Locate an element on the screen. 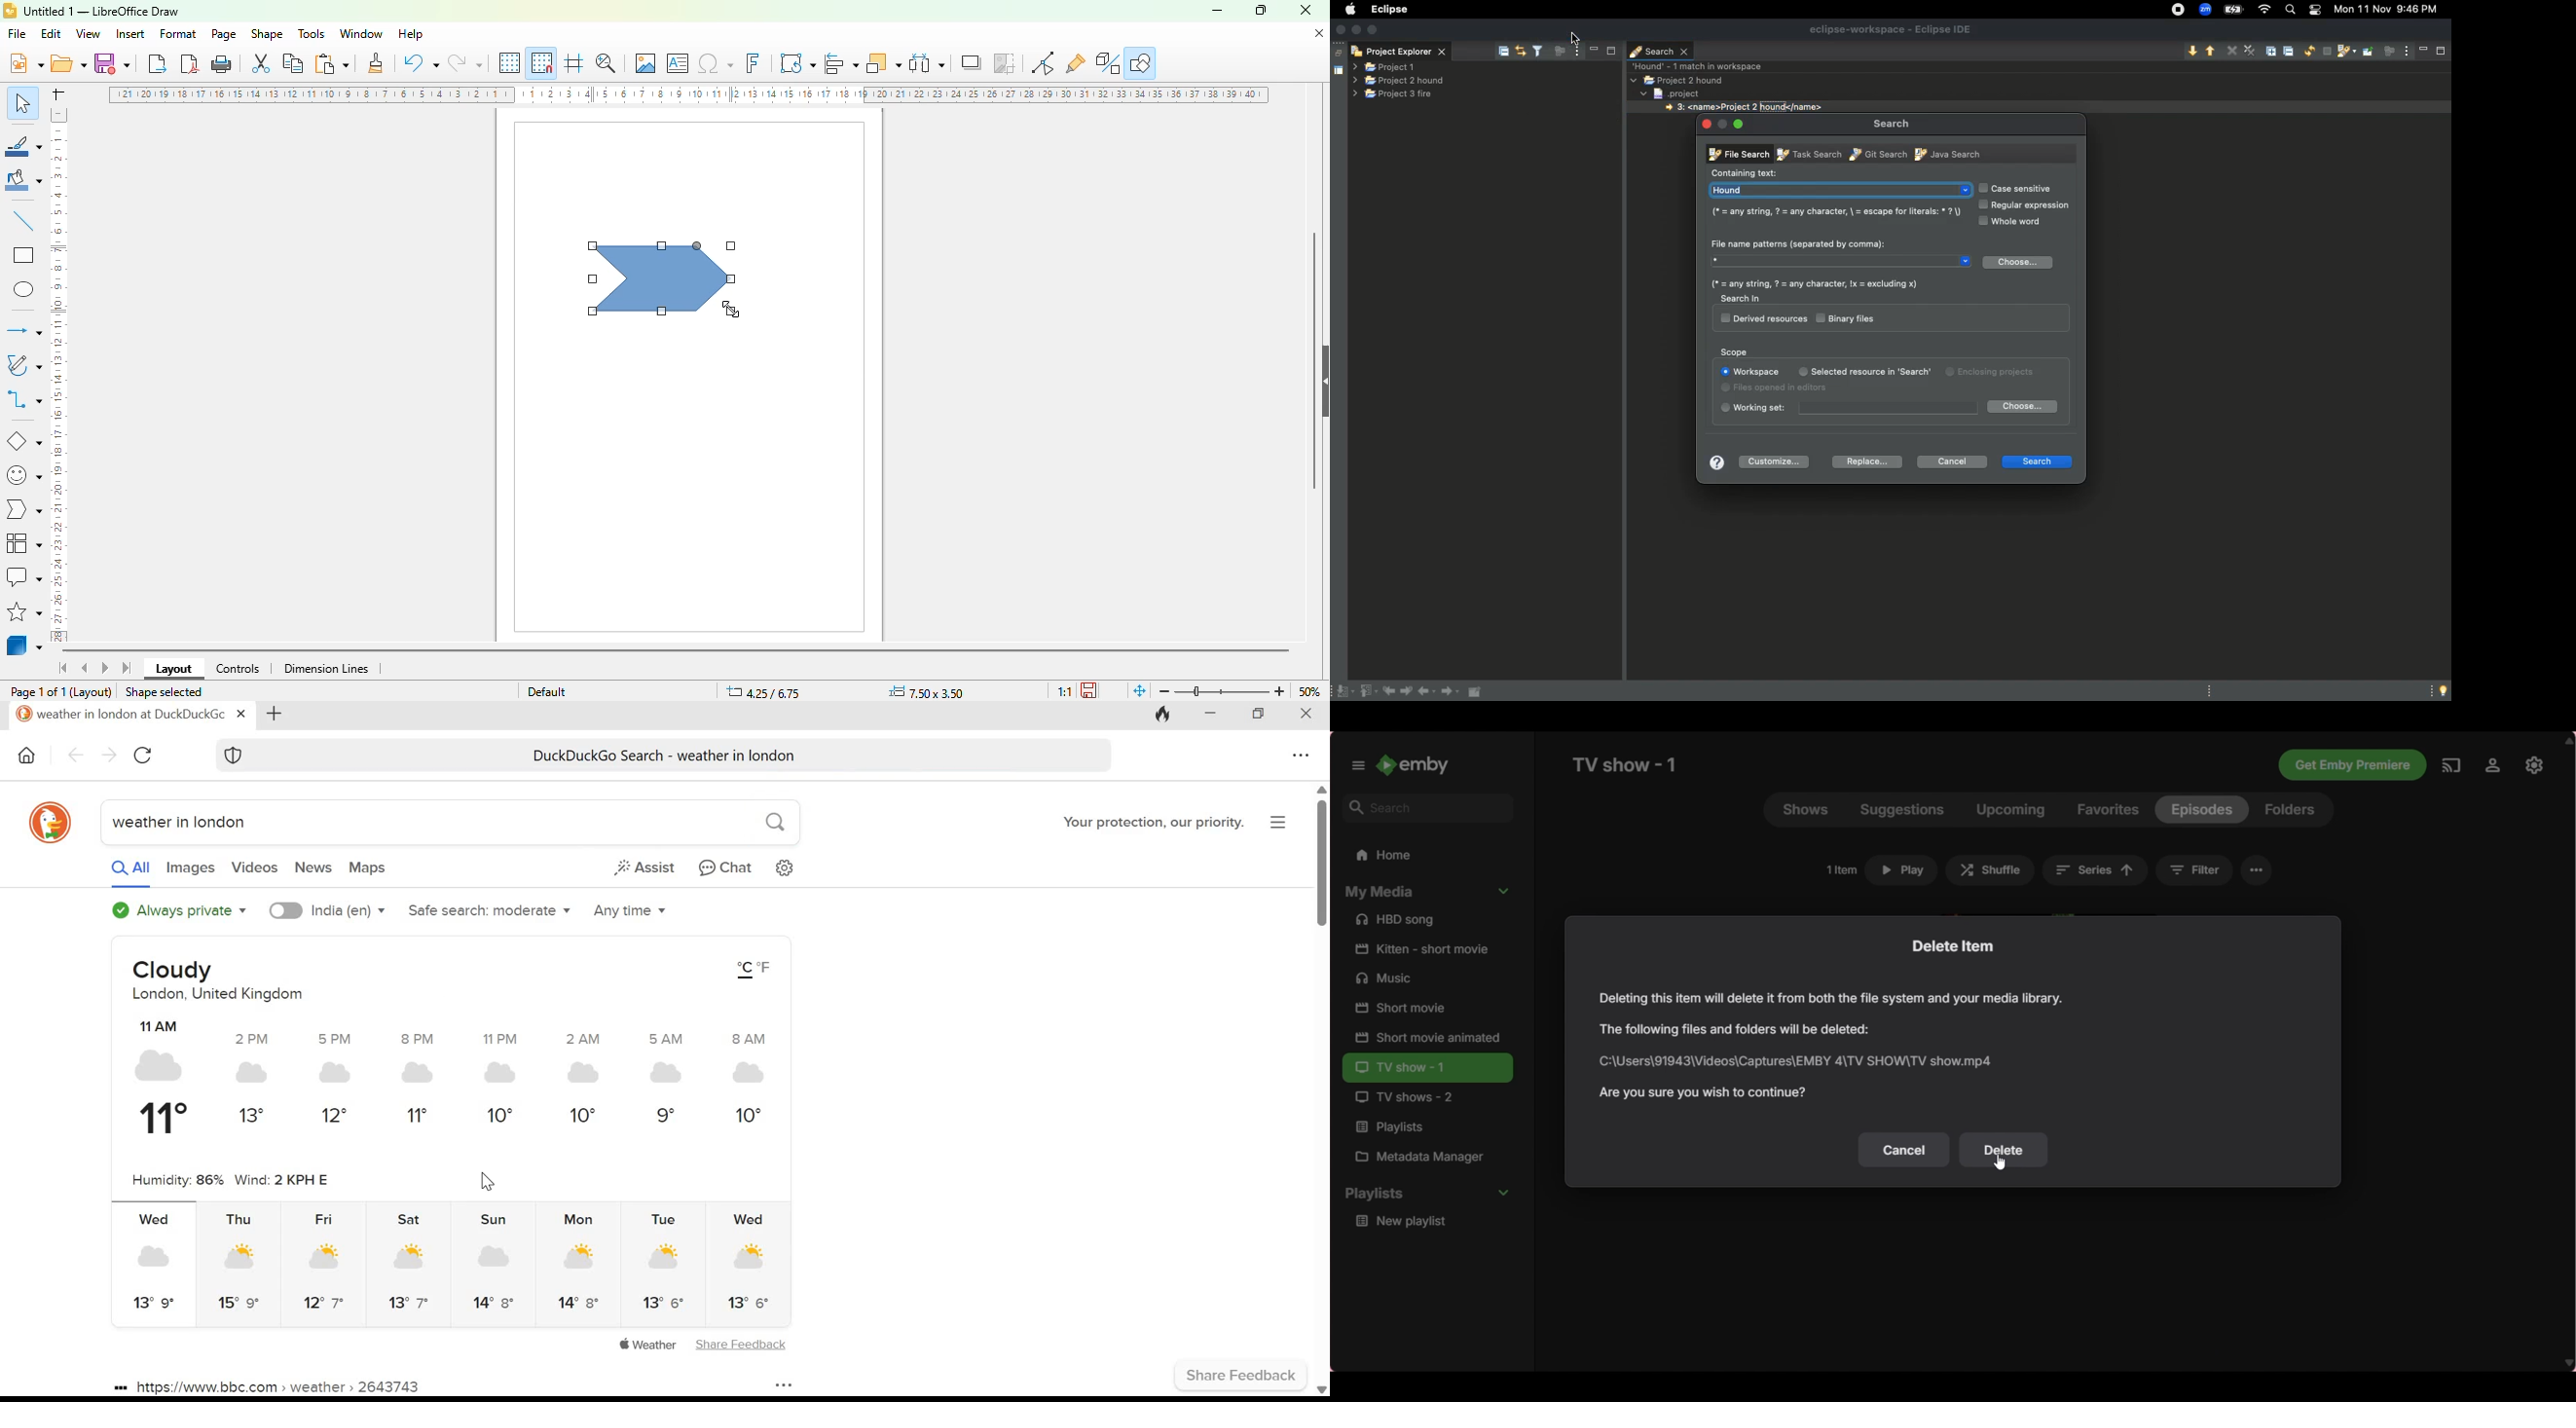 This screenshot has height=1428, width=2576. Task search is located at coordinates (1806, 153).